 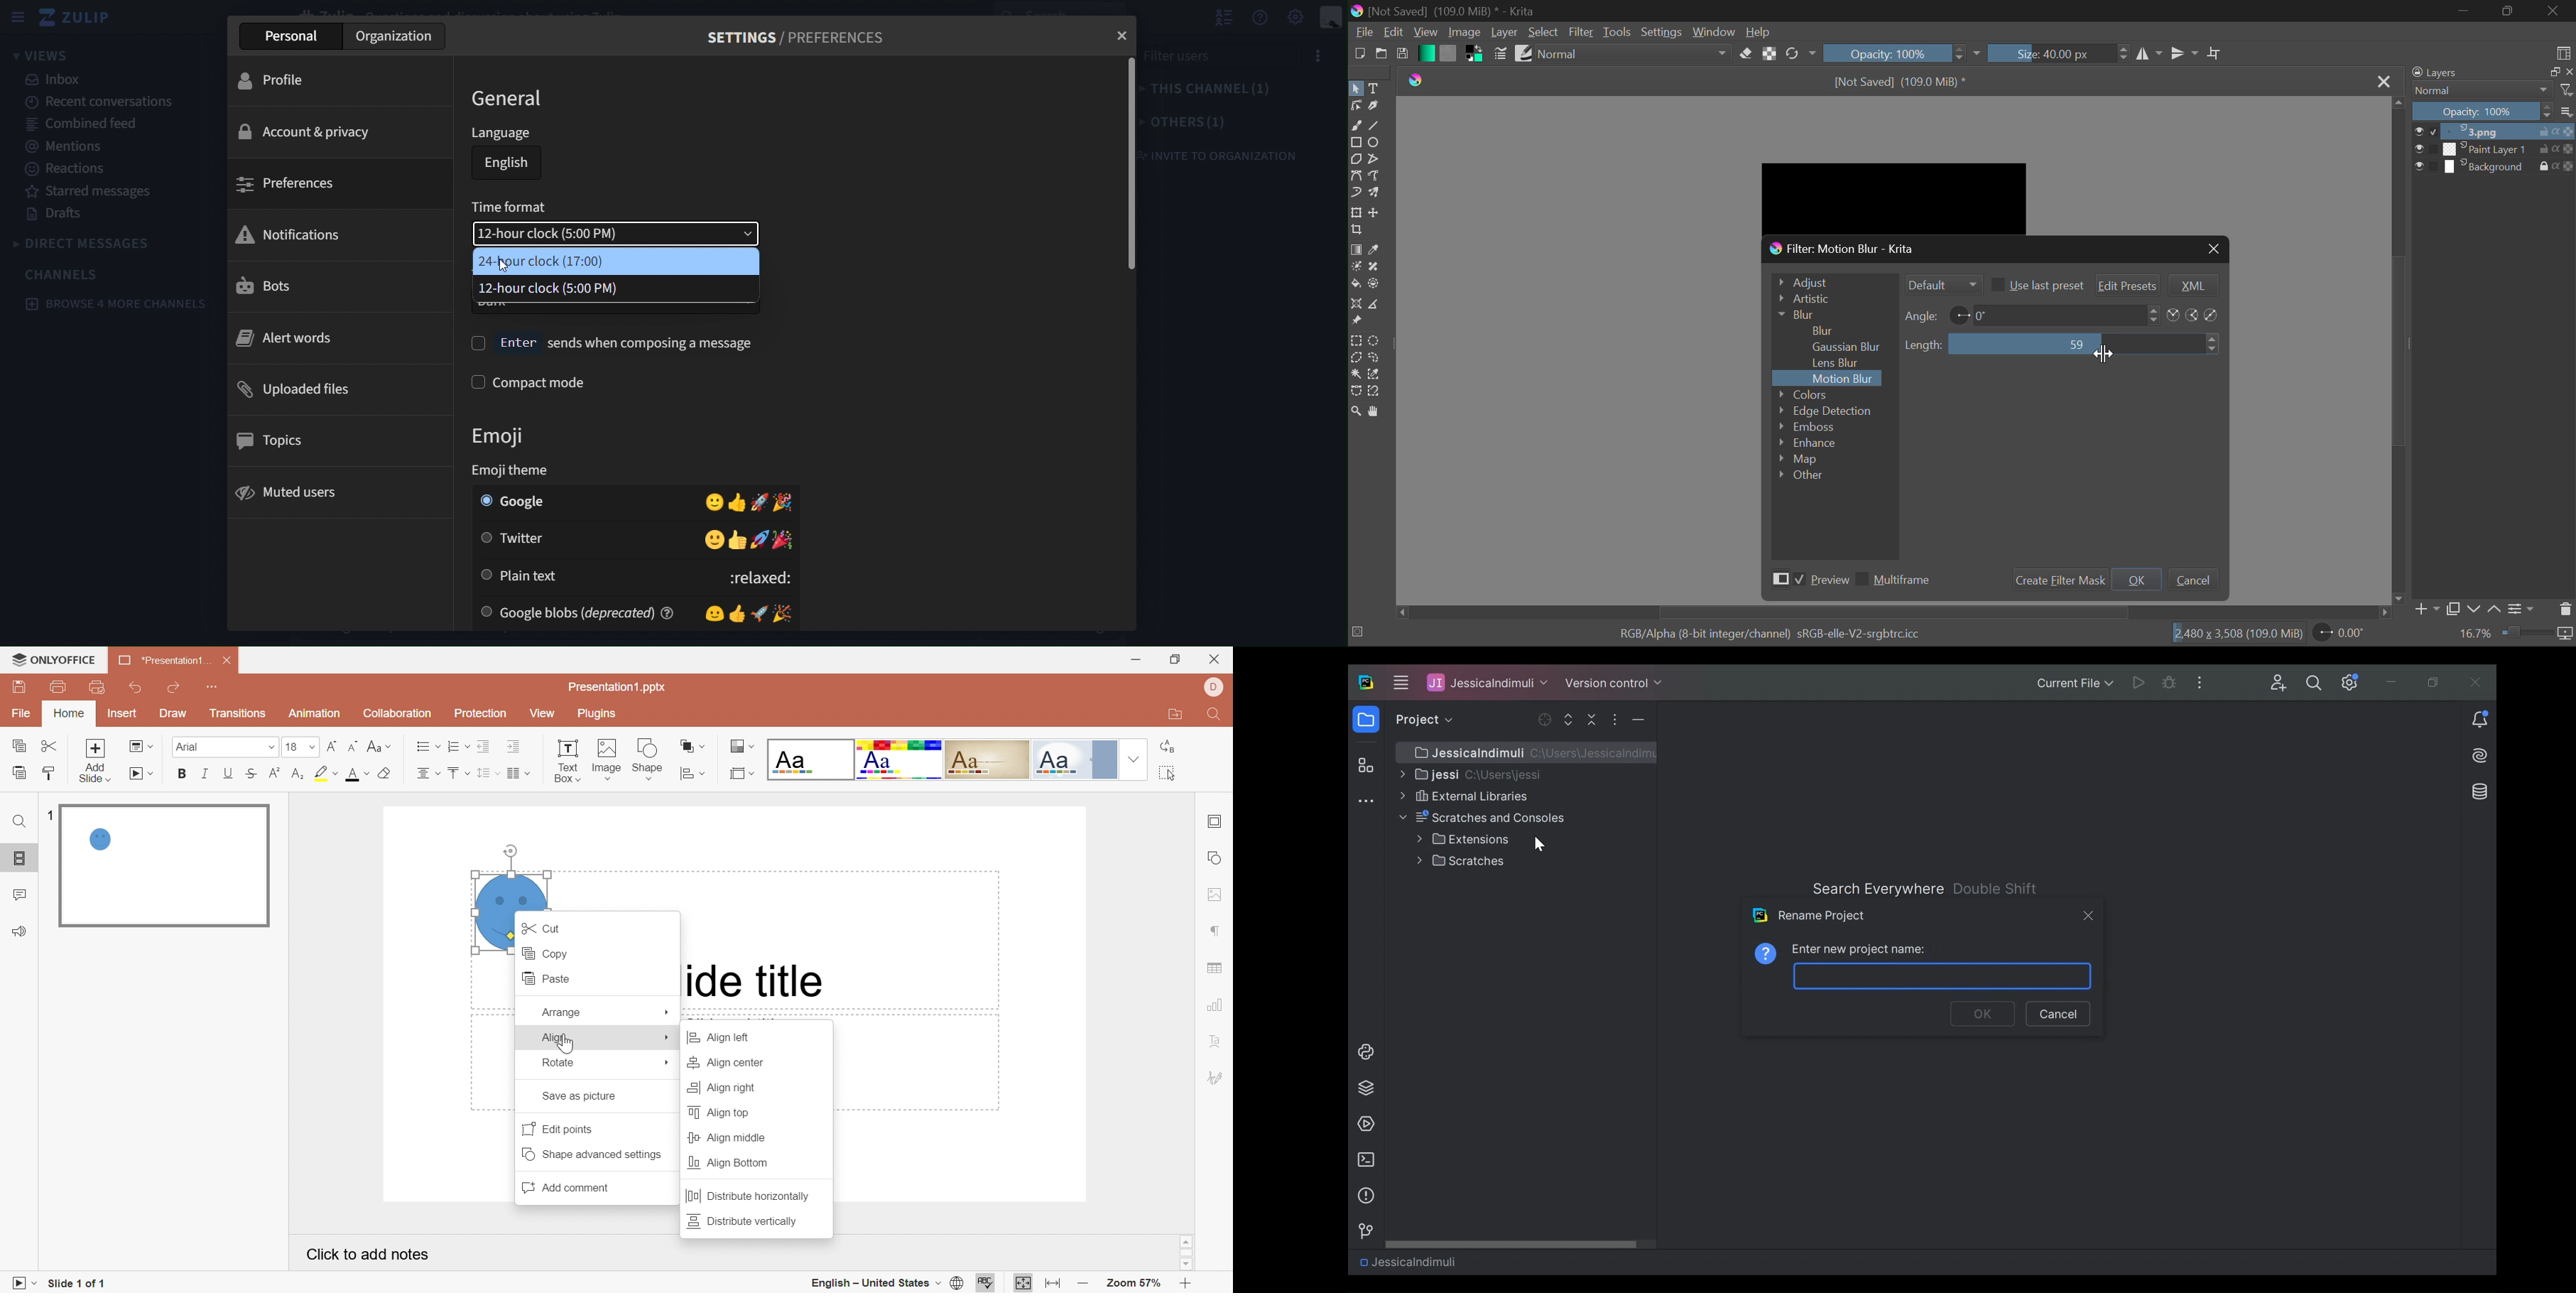 I want to click on Plugins, so click(x=594, y=715).